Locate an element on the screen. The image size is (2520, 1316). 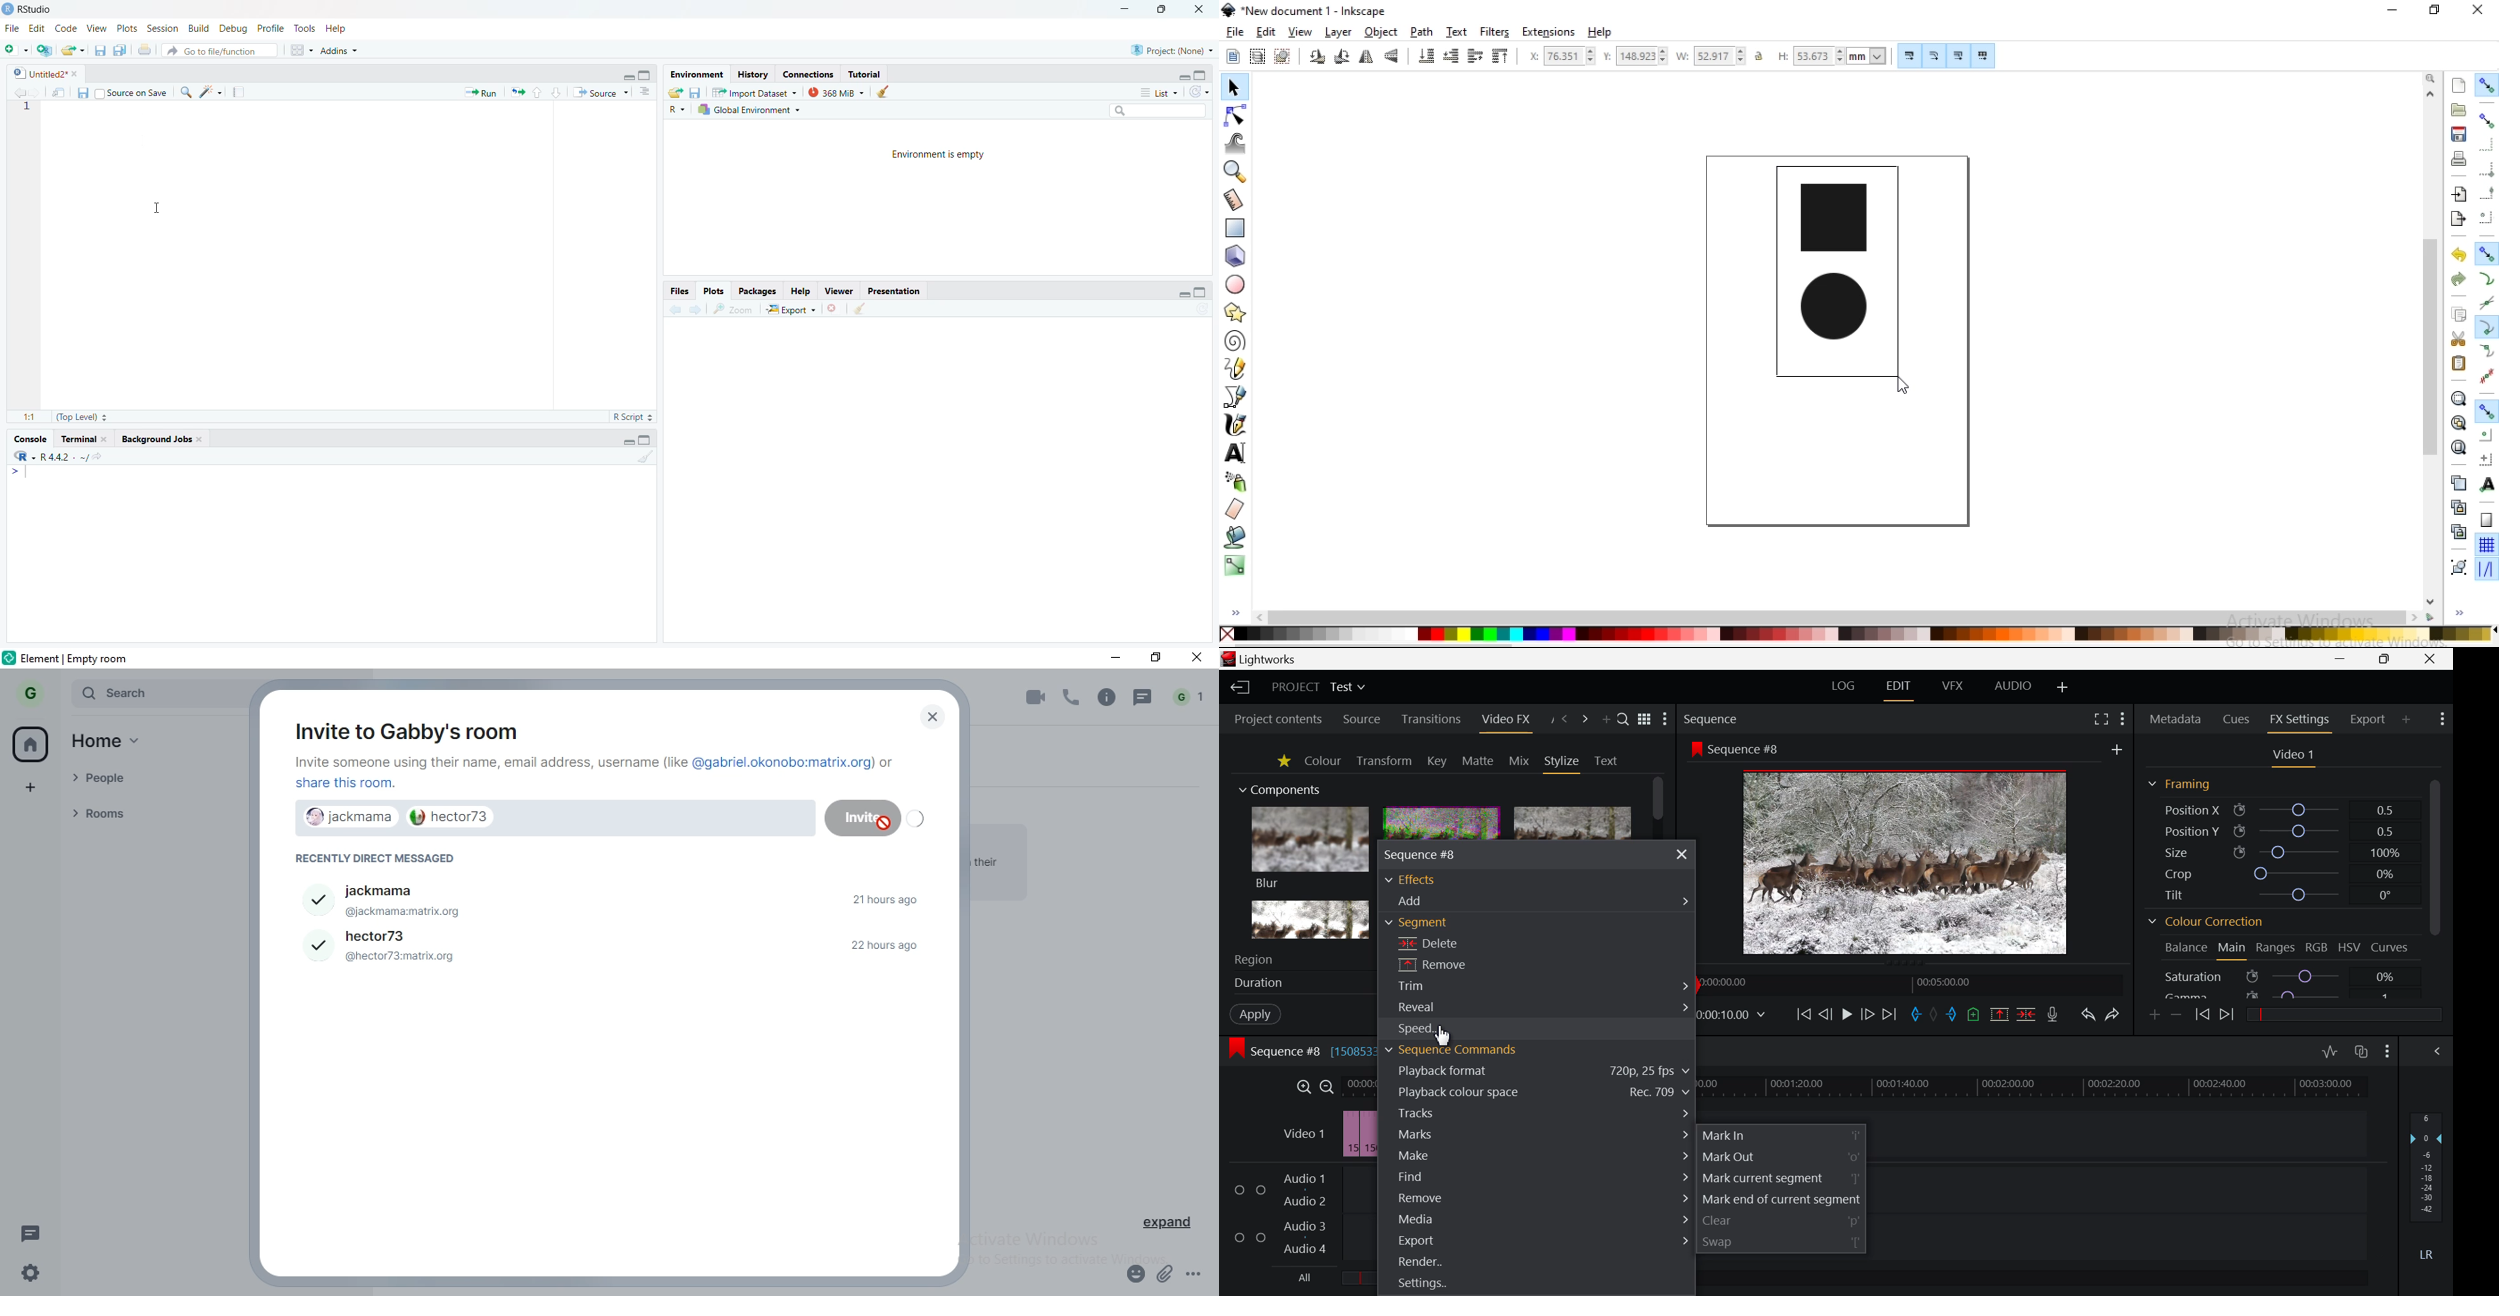
layer is located at coordinates (1337, 33).